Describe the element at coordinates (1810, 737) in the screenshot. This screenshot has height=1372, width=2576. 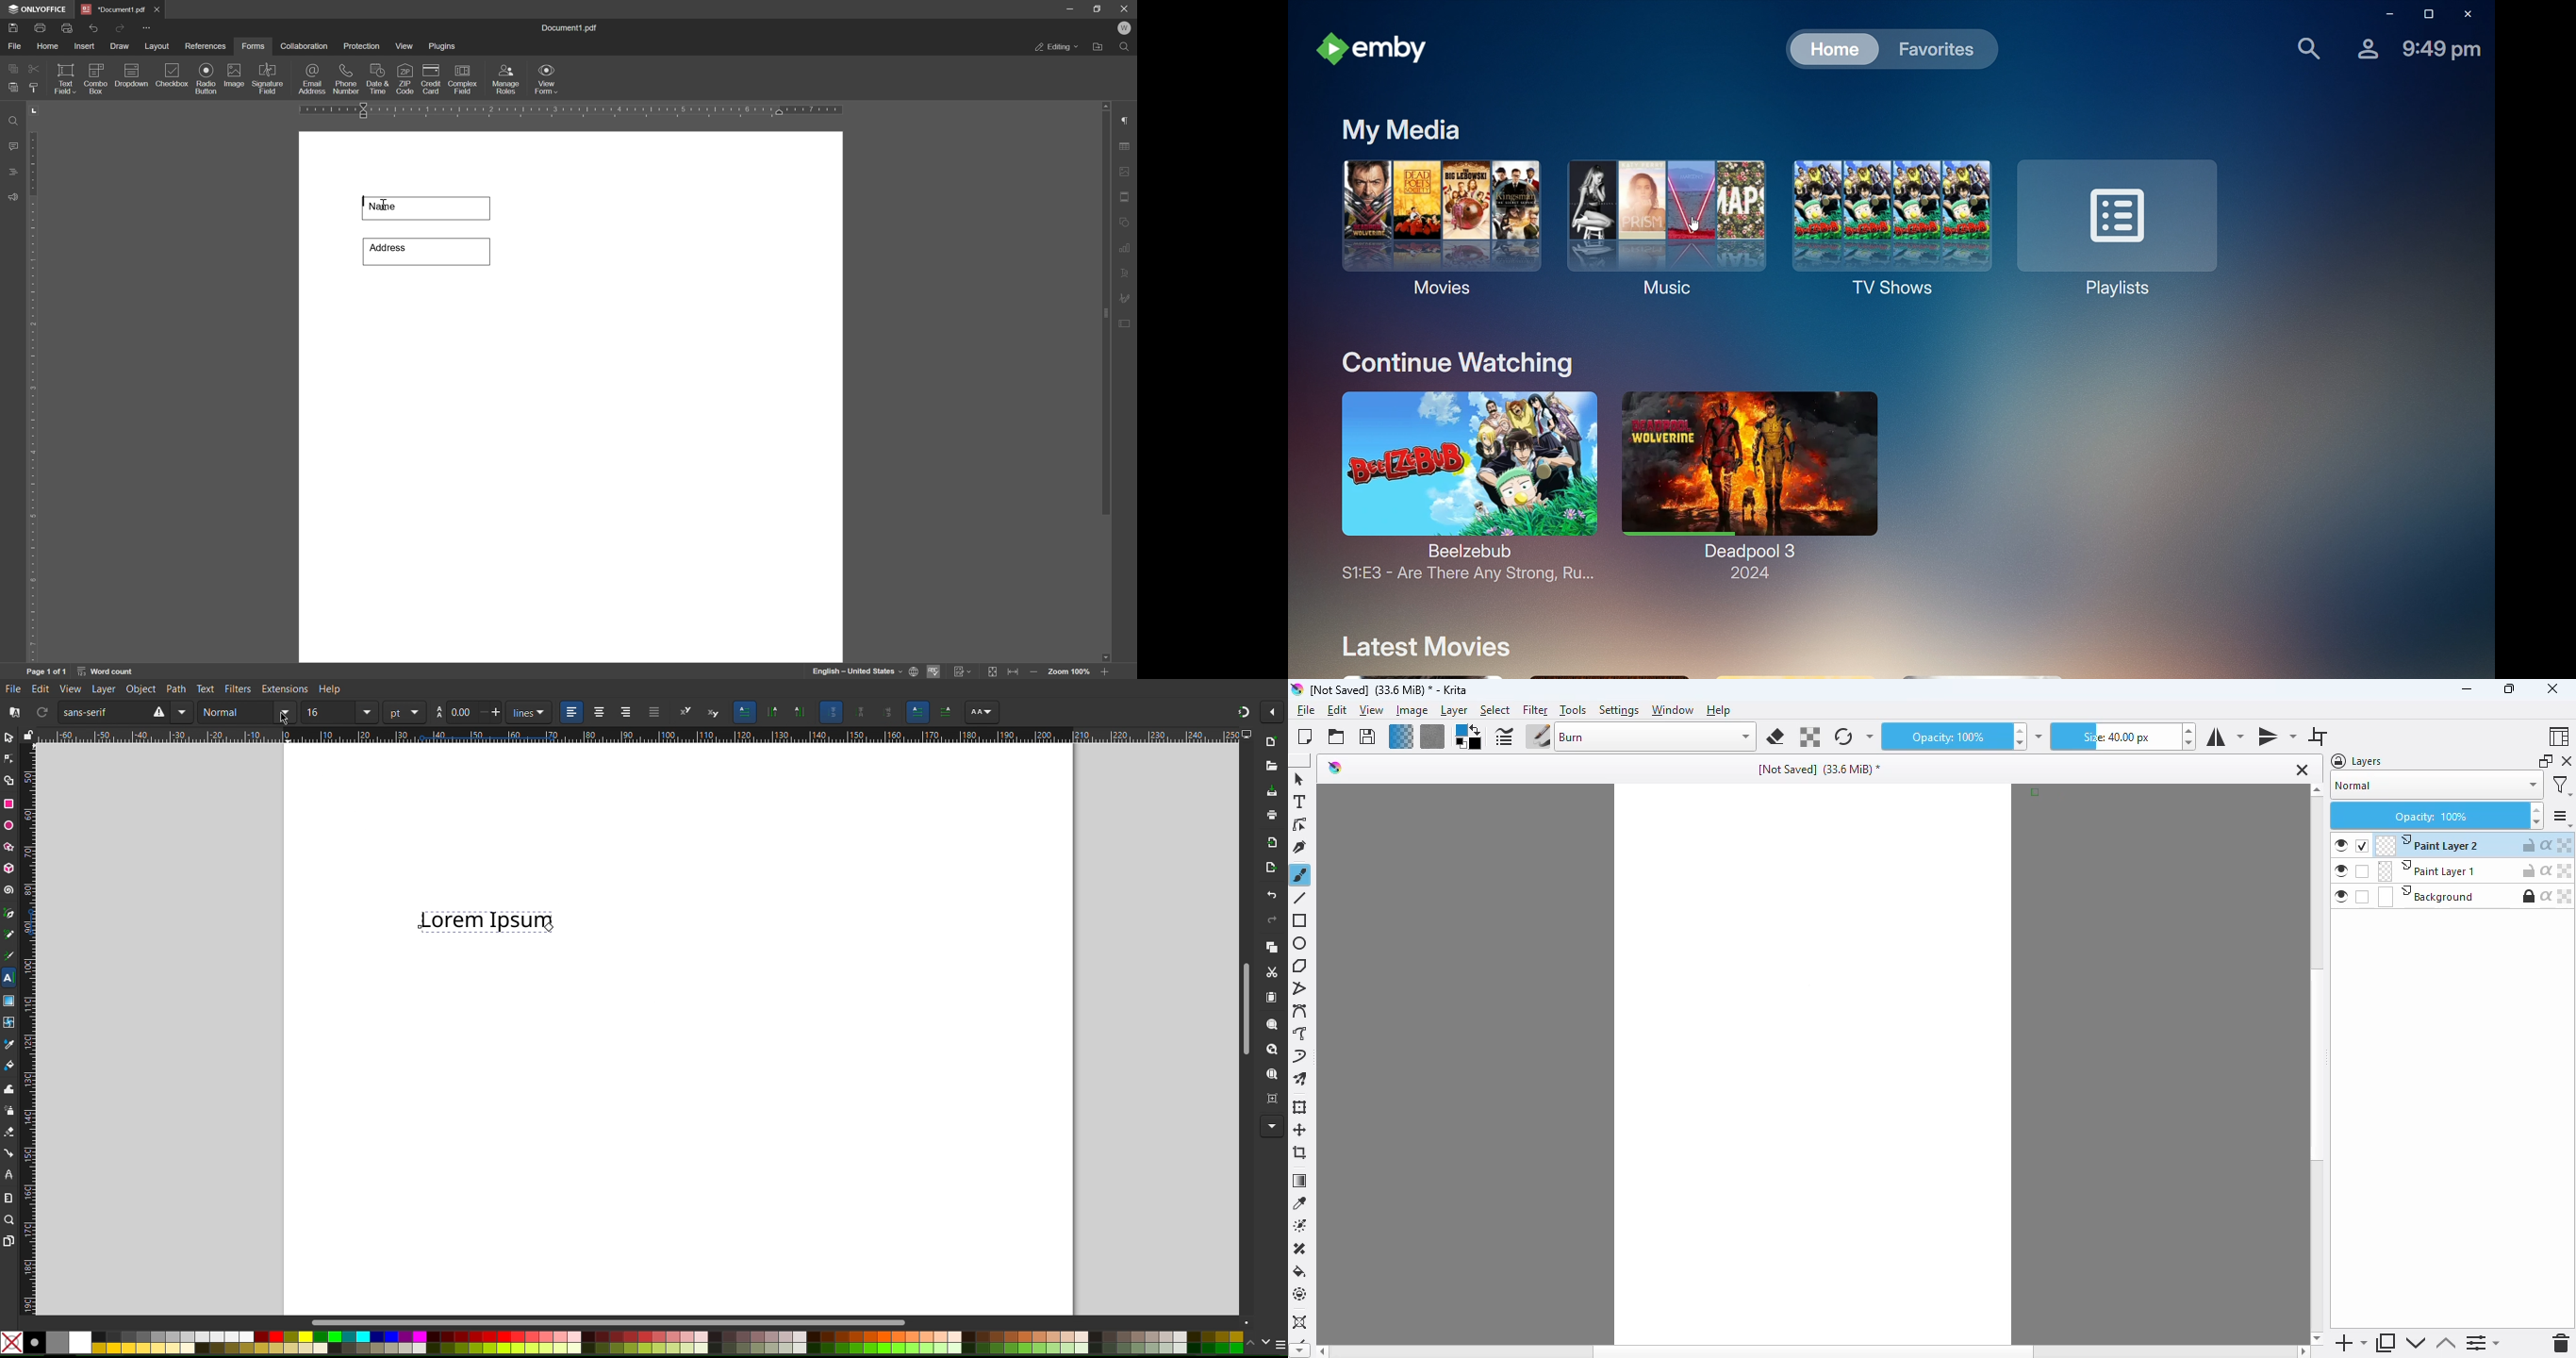
I see `preserve alpha` at that location.